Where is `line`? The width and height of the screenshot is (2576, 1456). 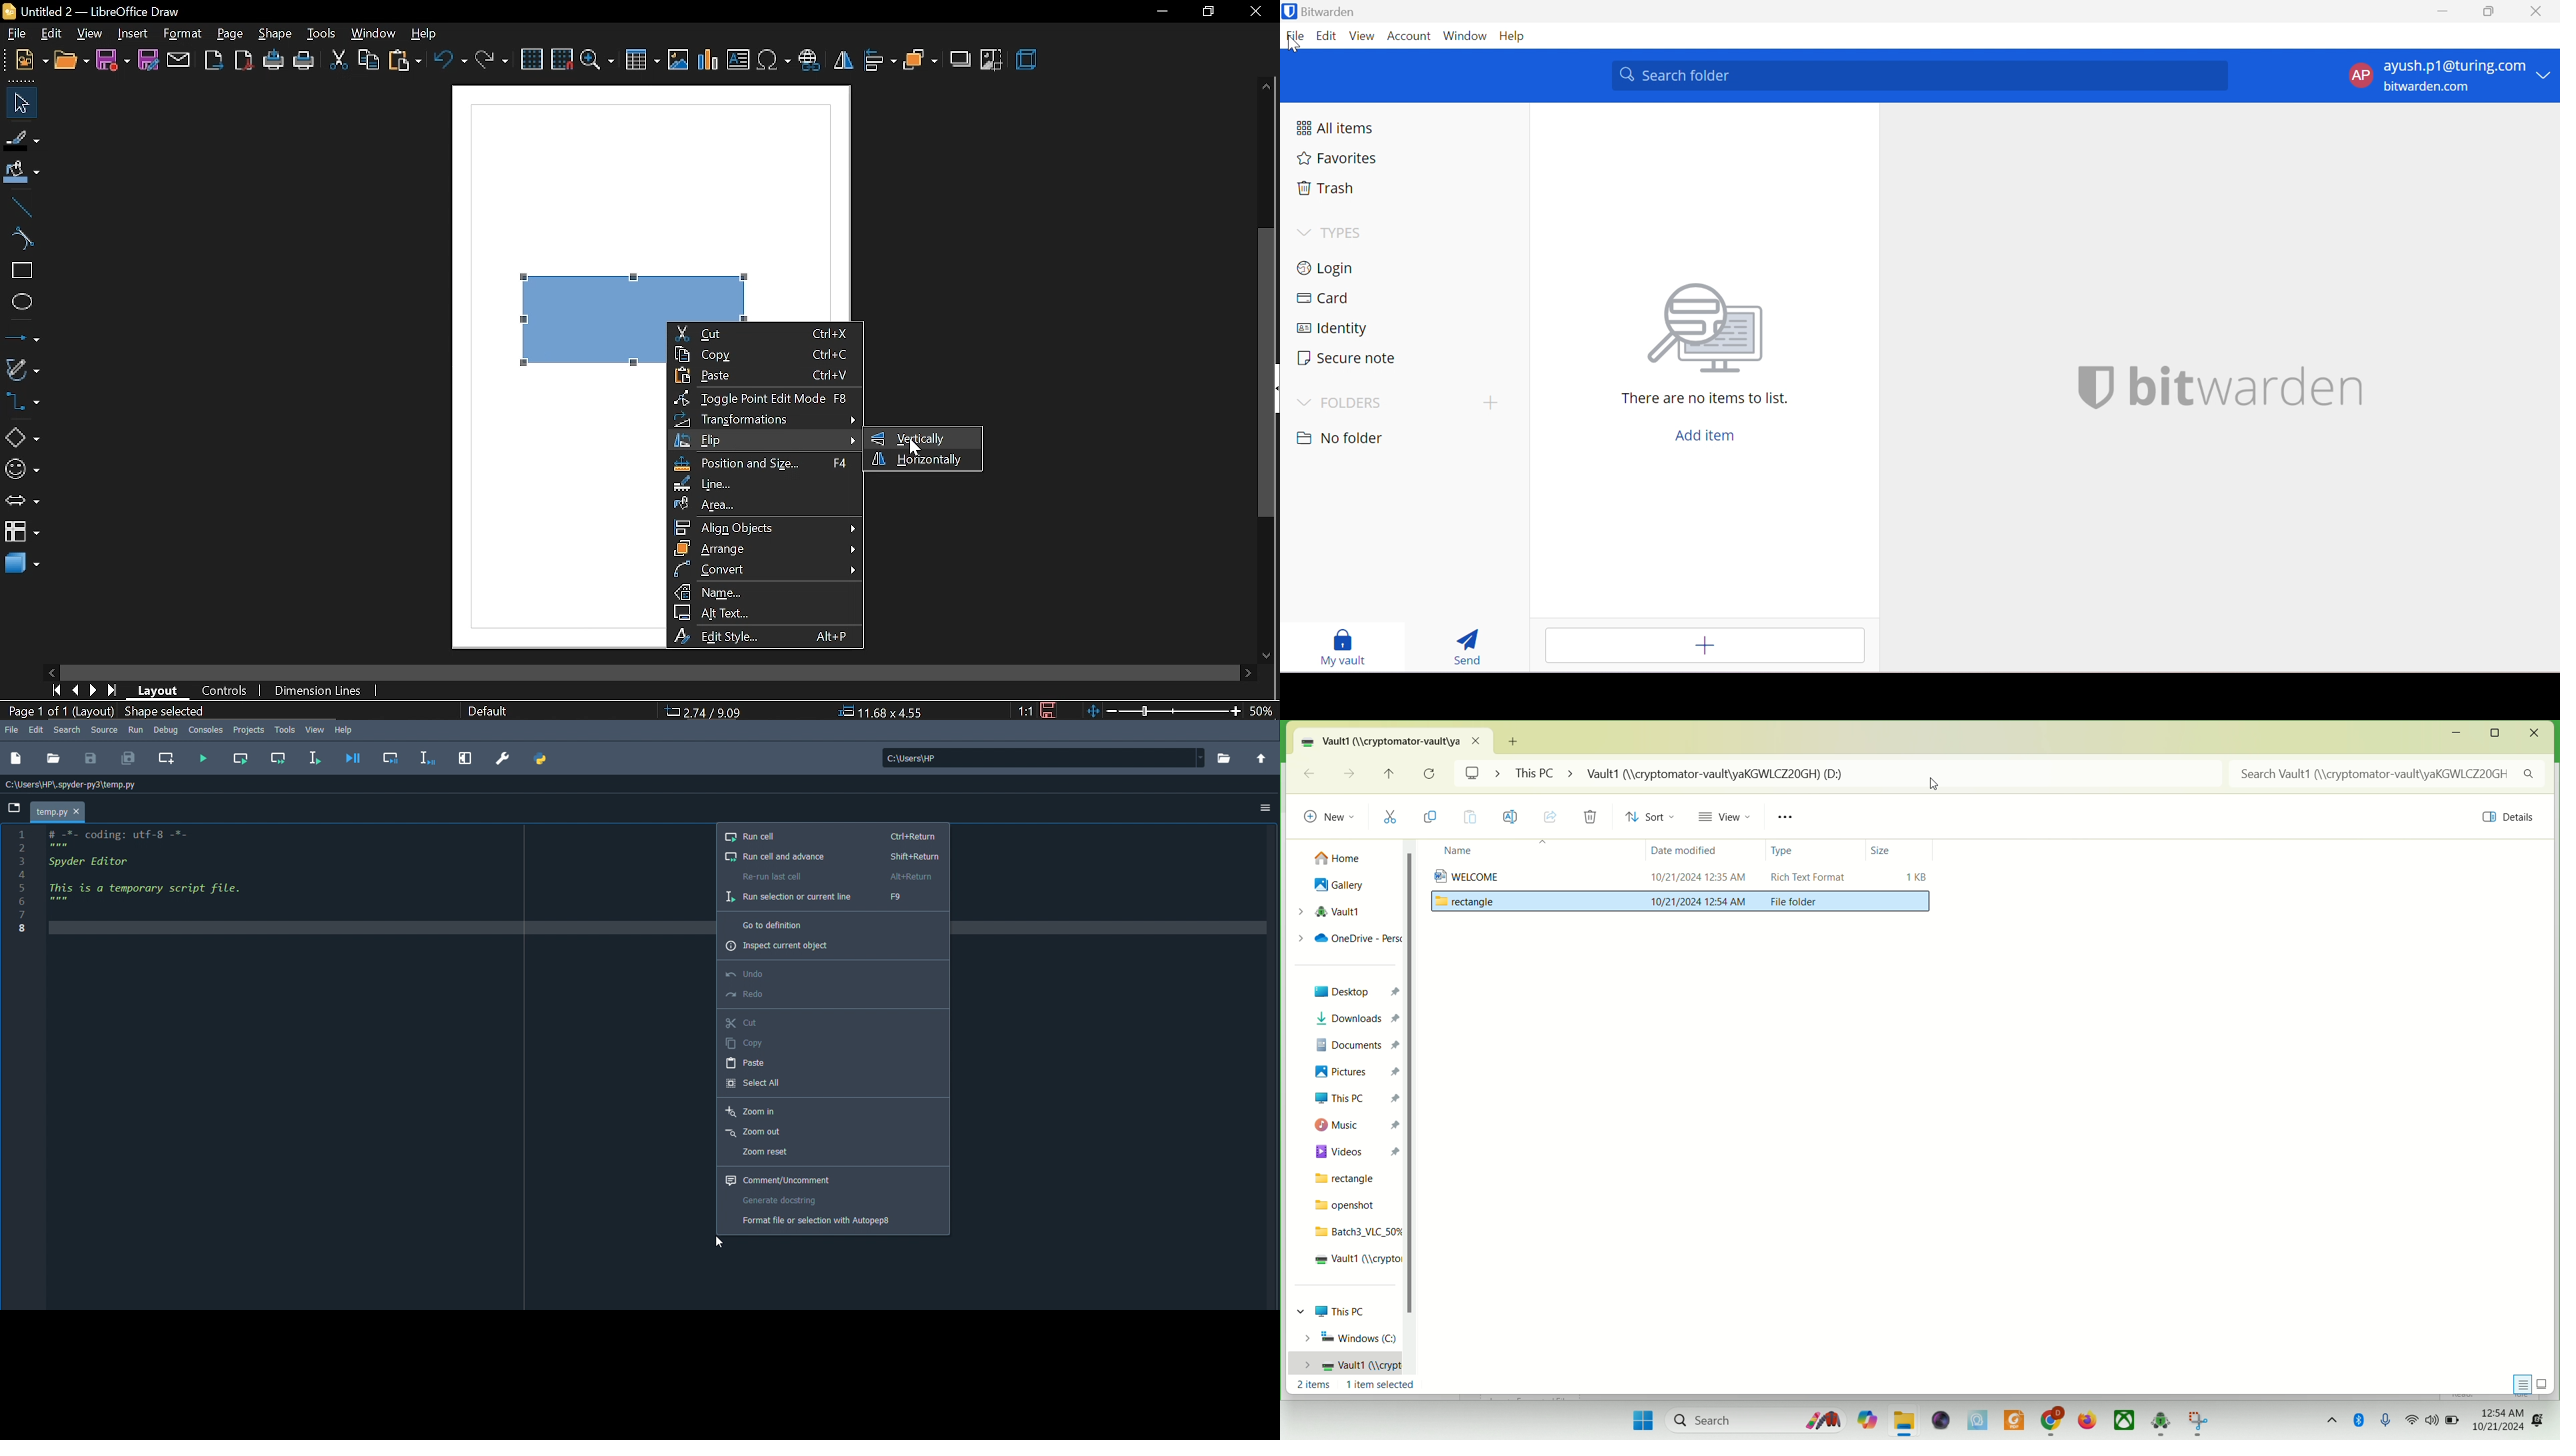 line is located at coordinates (764, 485).